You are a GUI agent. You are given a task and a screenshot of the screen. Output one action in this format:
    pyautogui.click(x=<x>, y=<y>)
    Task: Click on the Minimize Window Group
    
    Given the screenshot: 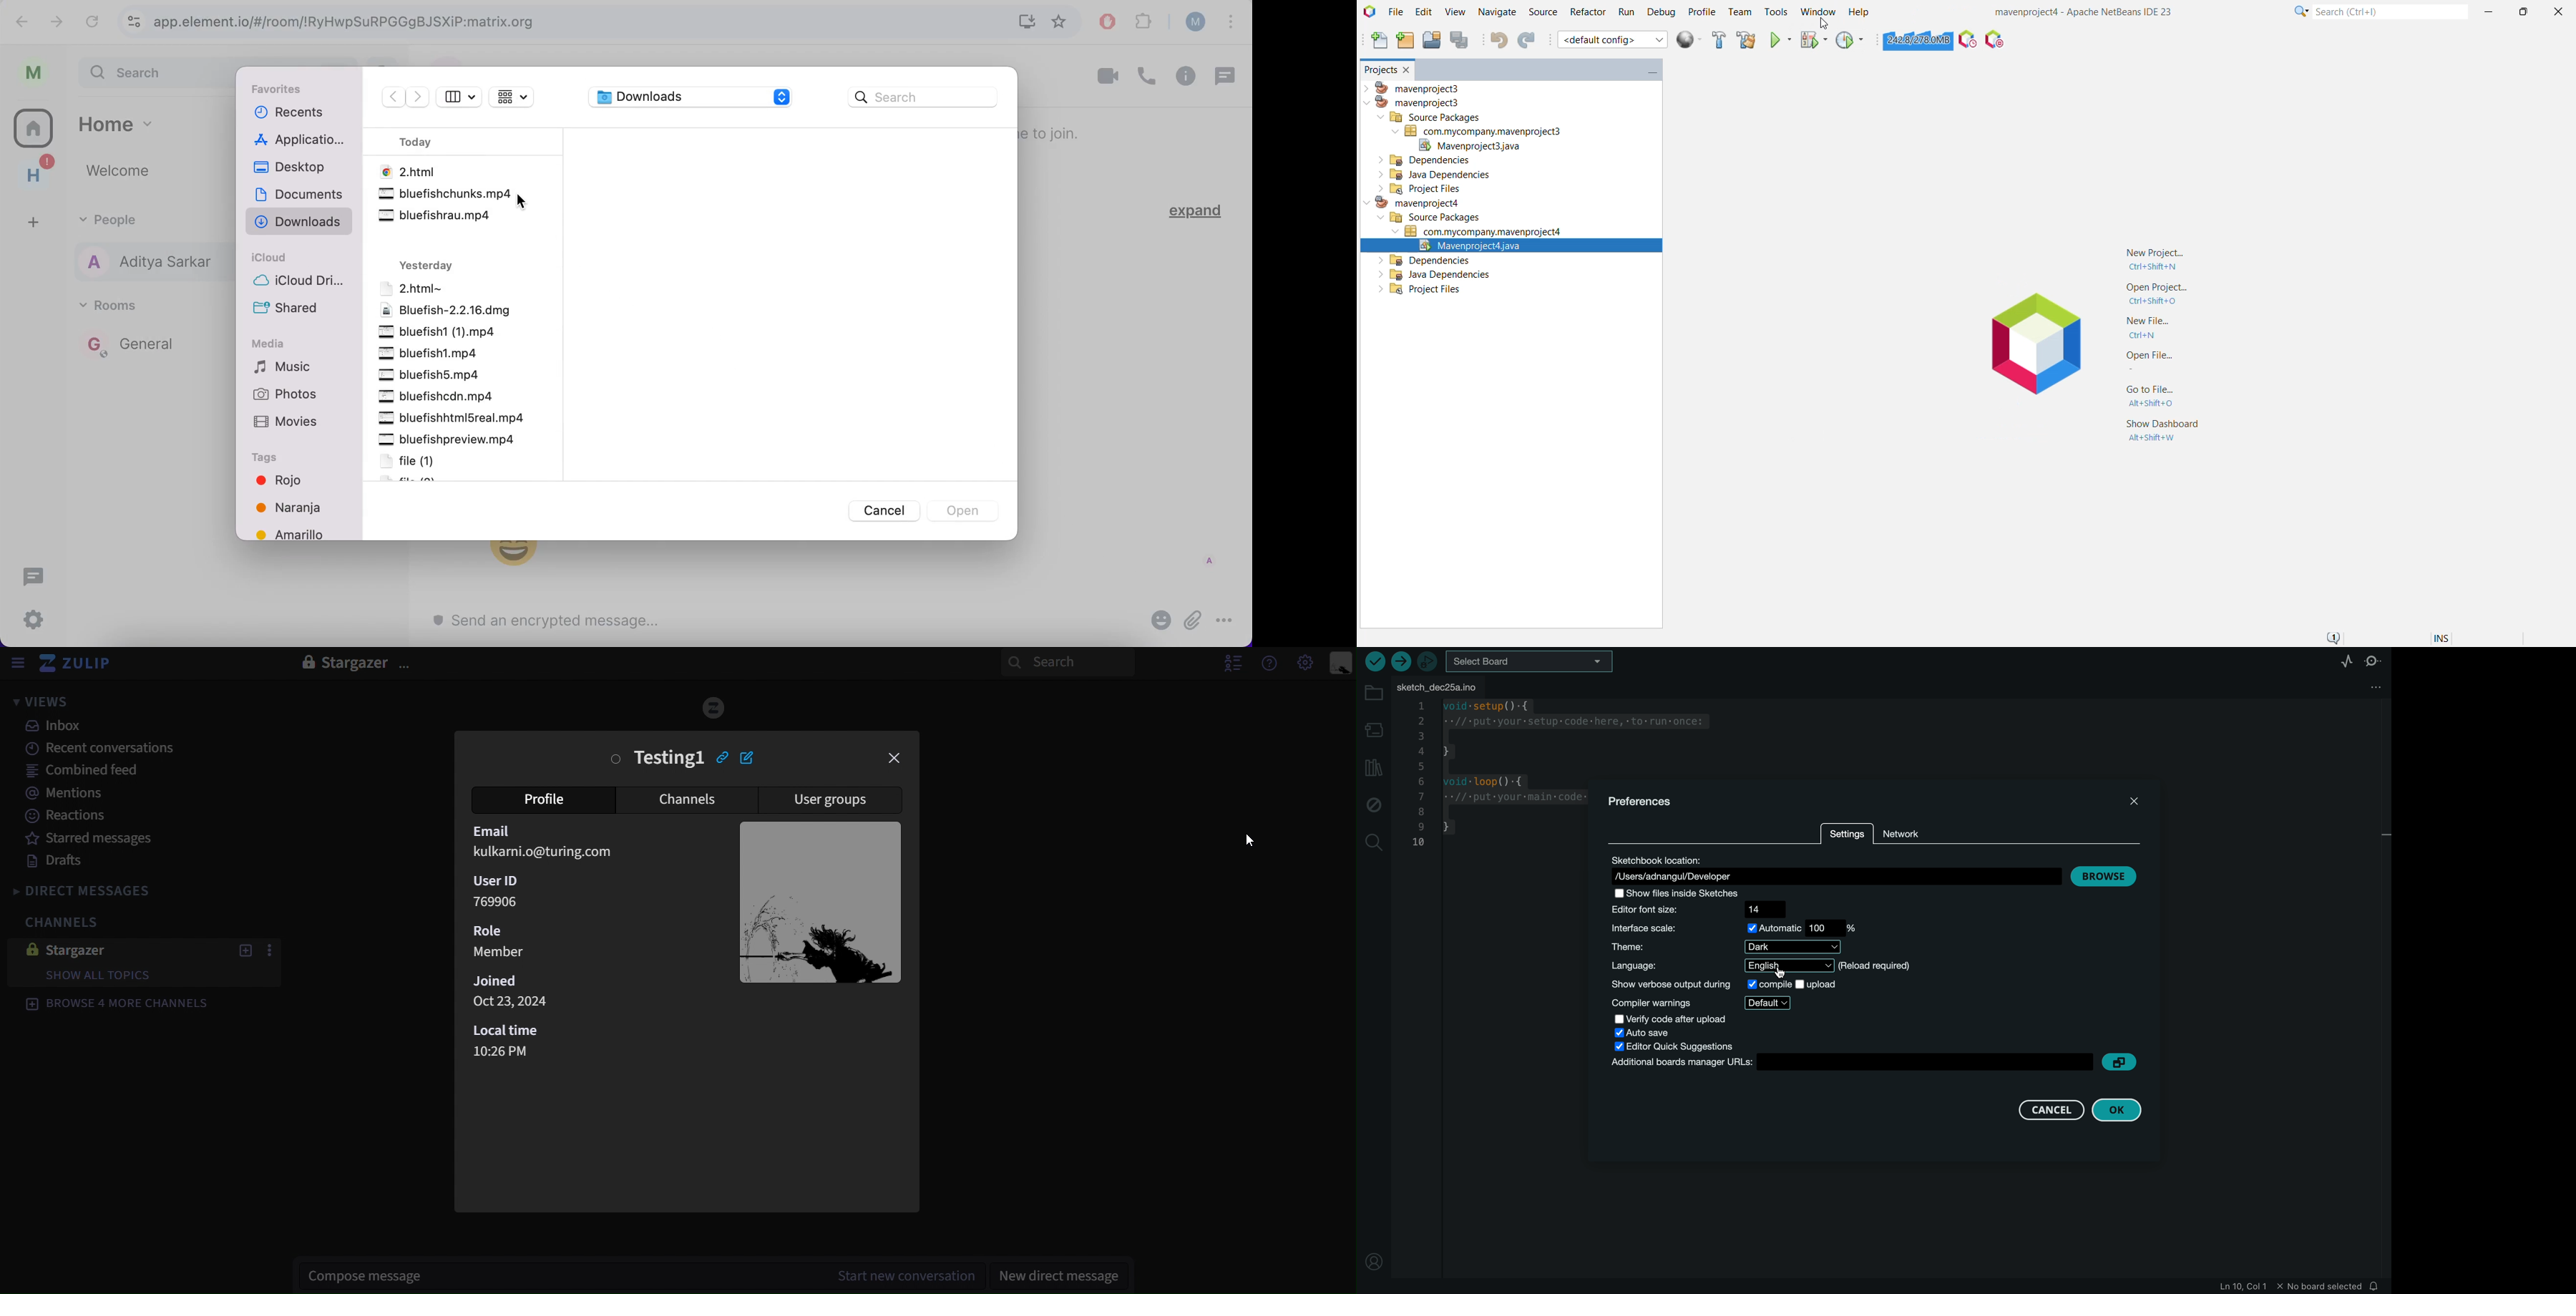 What is the action you would take?
    pyautogui.click(x=1648, y=72)
    